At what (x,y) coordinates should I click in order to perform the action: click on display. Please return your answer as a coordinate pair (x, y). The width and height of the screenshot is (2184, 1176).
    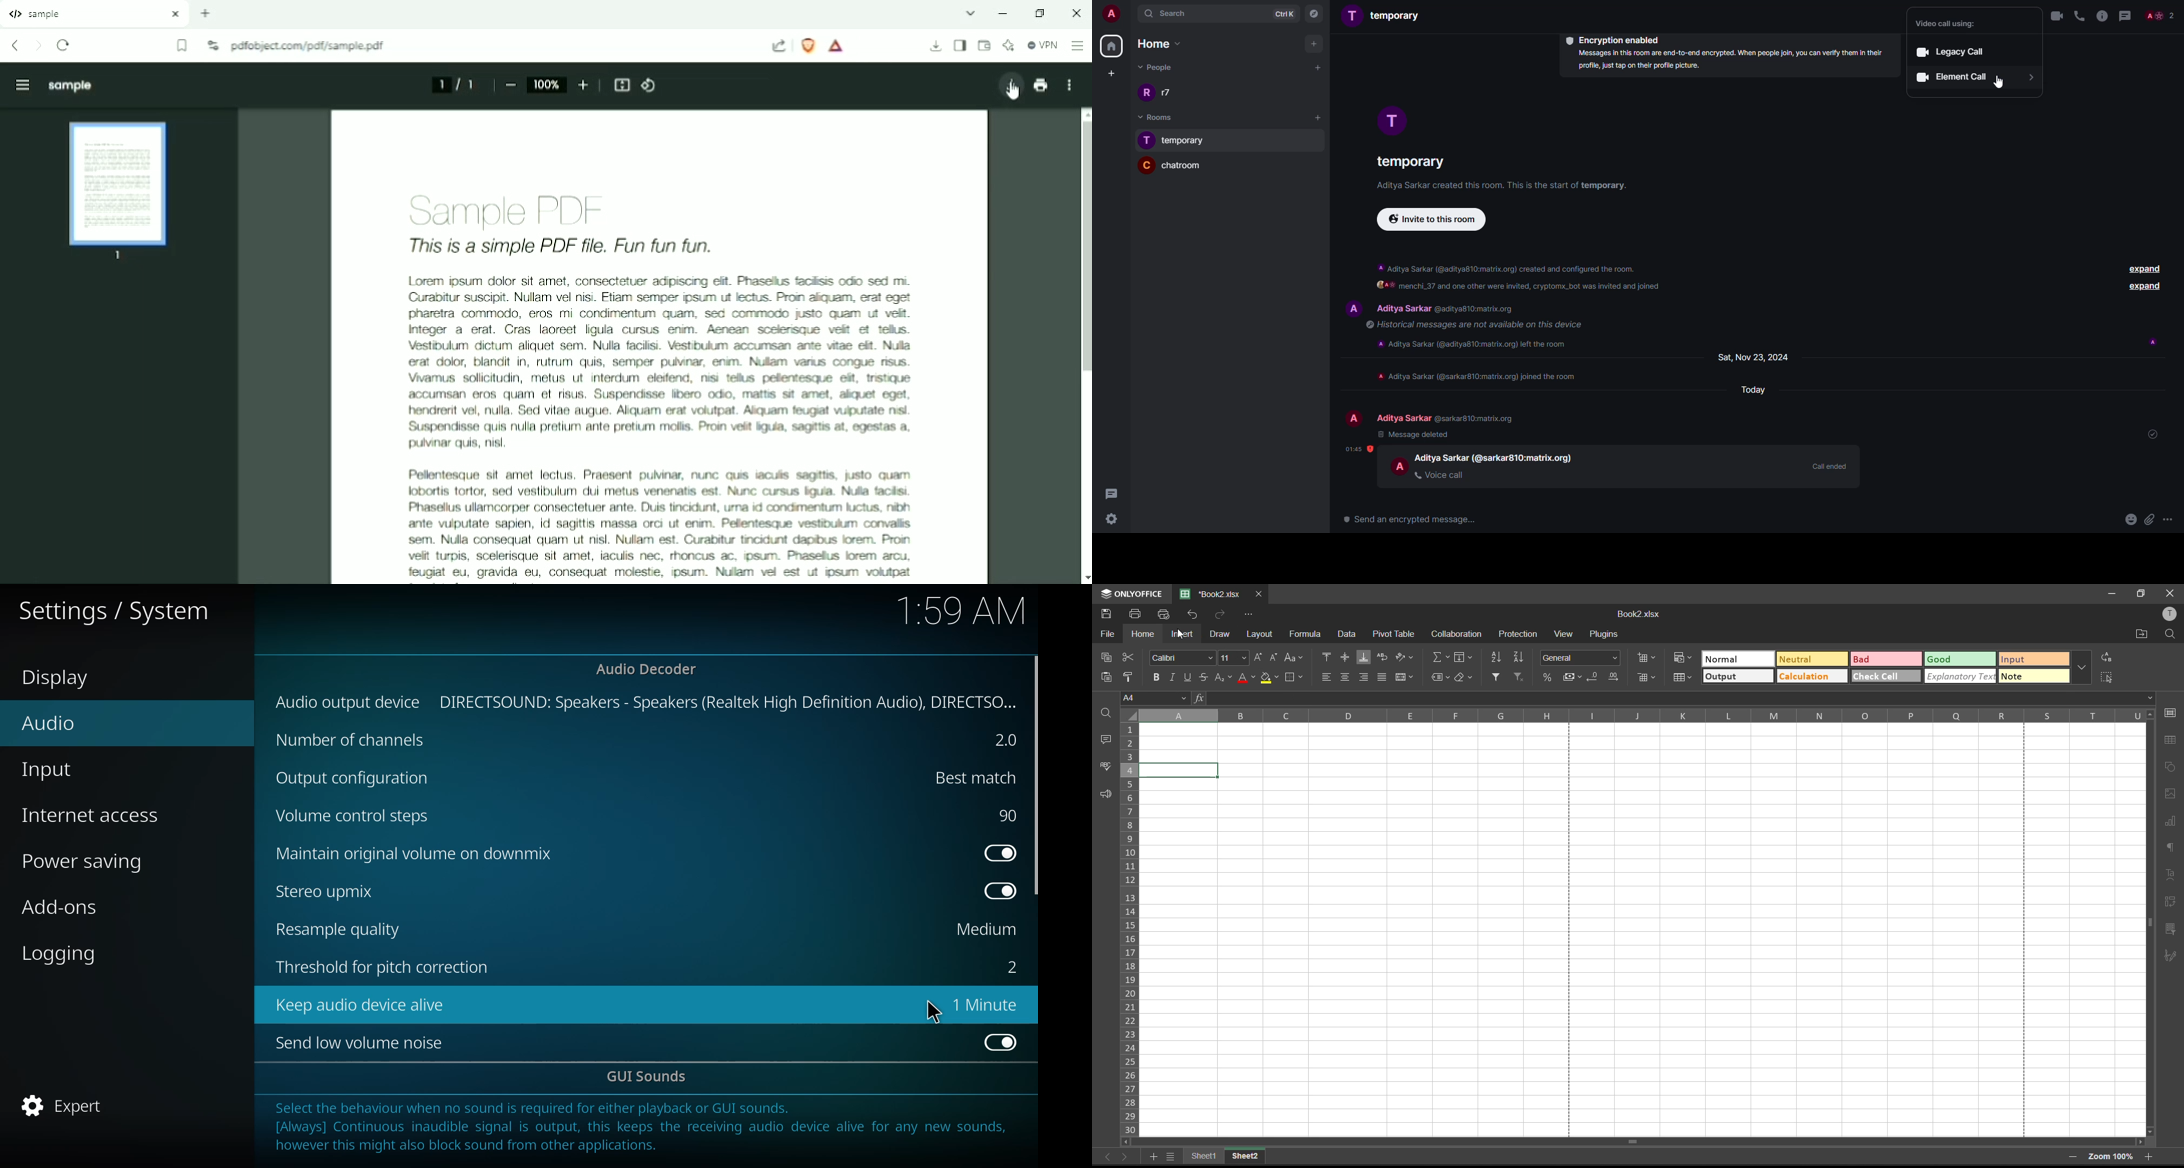
    Looking at the image, I should click on (59, 679).